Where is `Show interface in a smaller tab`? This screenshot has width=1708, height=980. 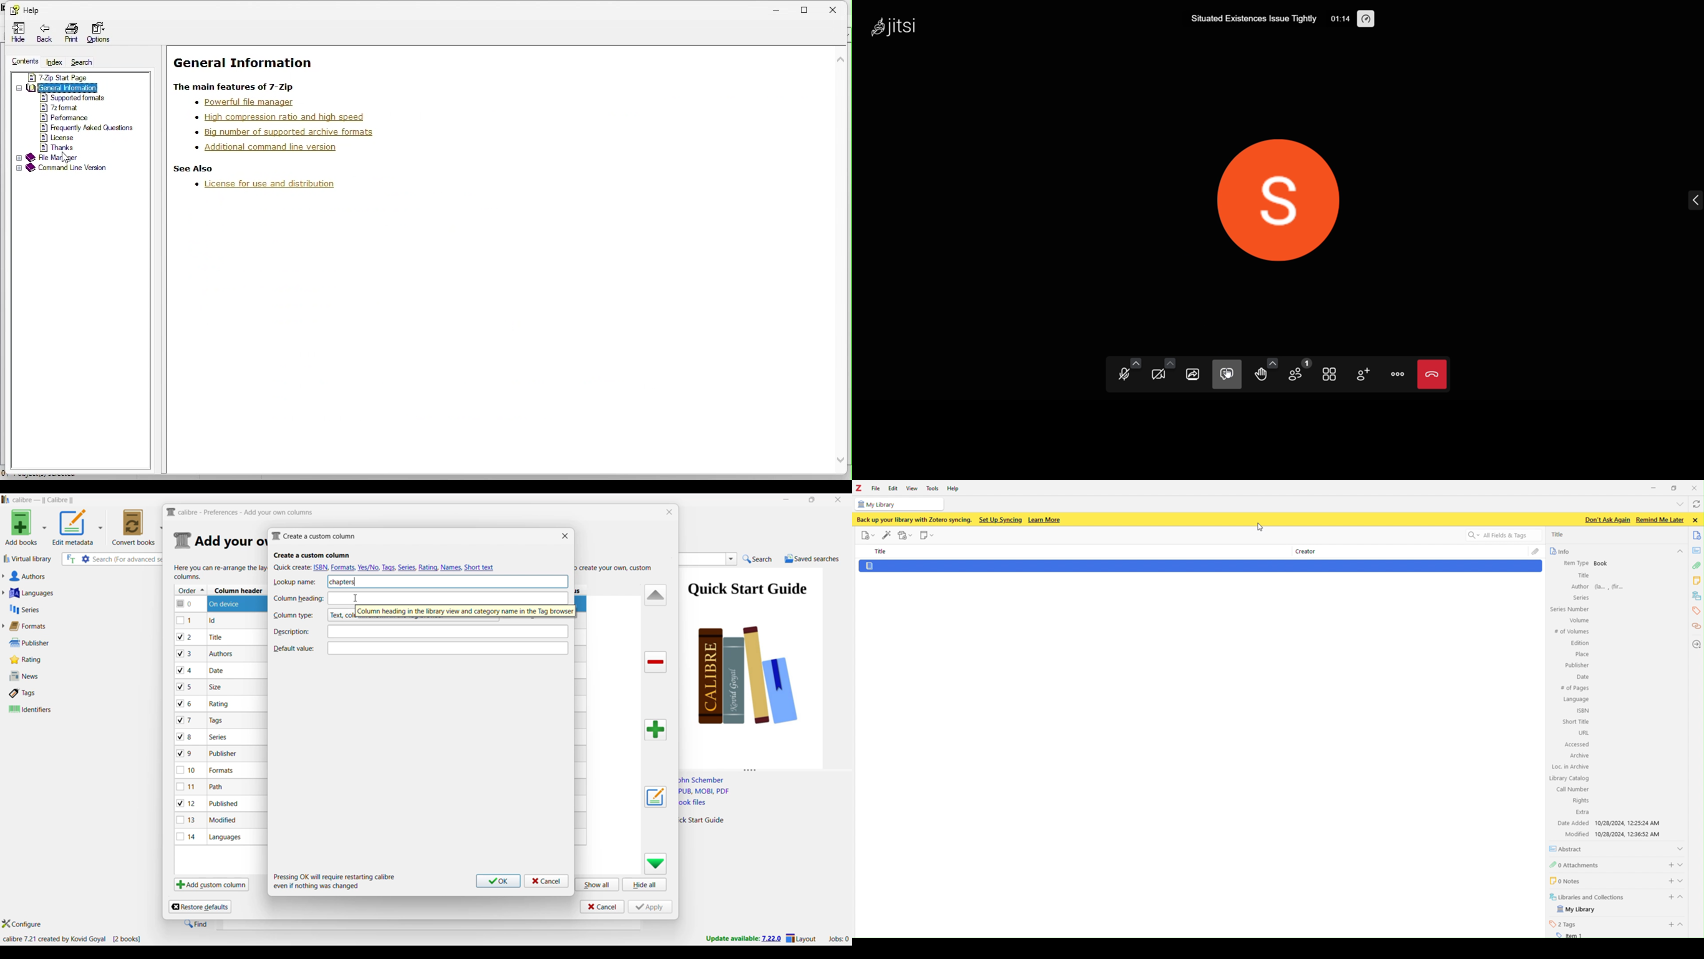
Show interface in a smaller tab is located at coordinates (813, 500).